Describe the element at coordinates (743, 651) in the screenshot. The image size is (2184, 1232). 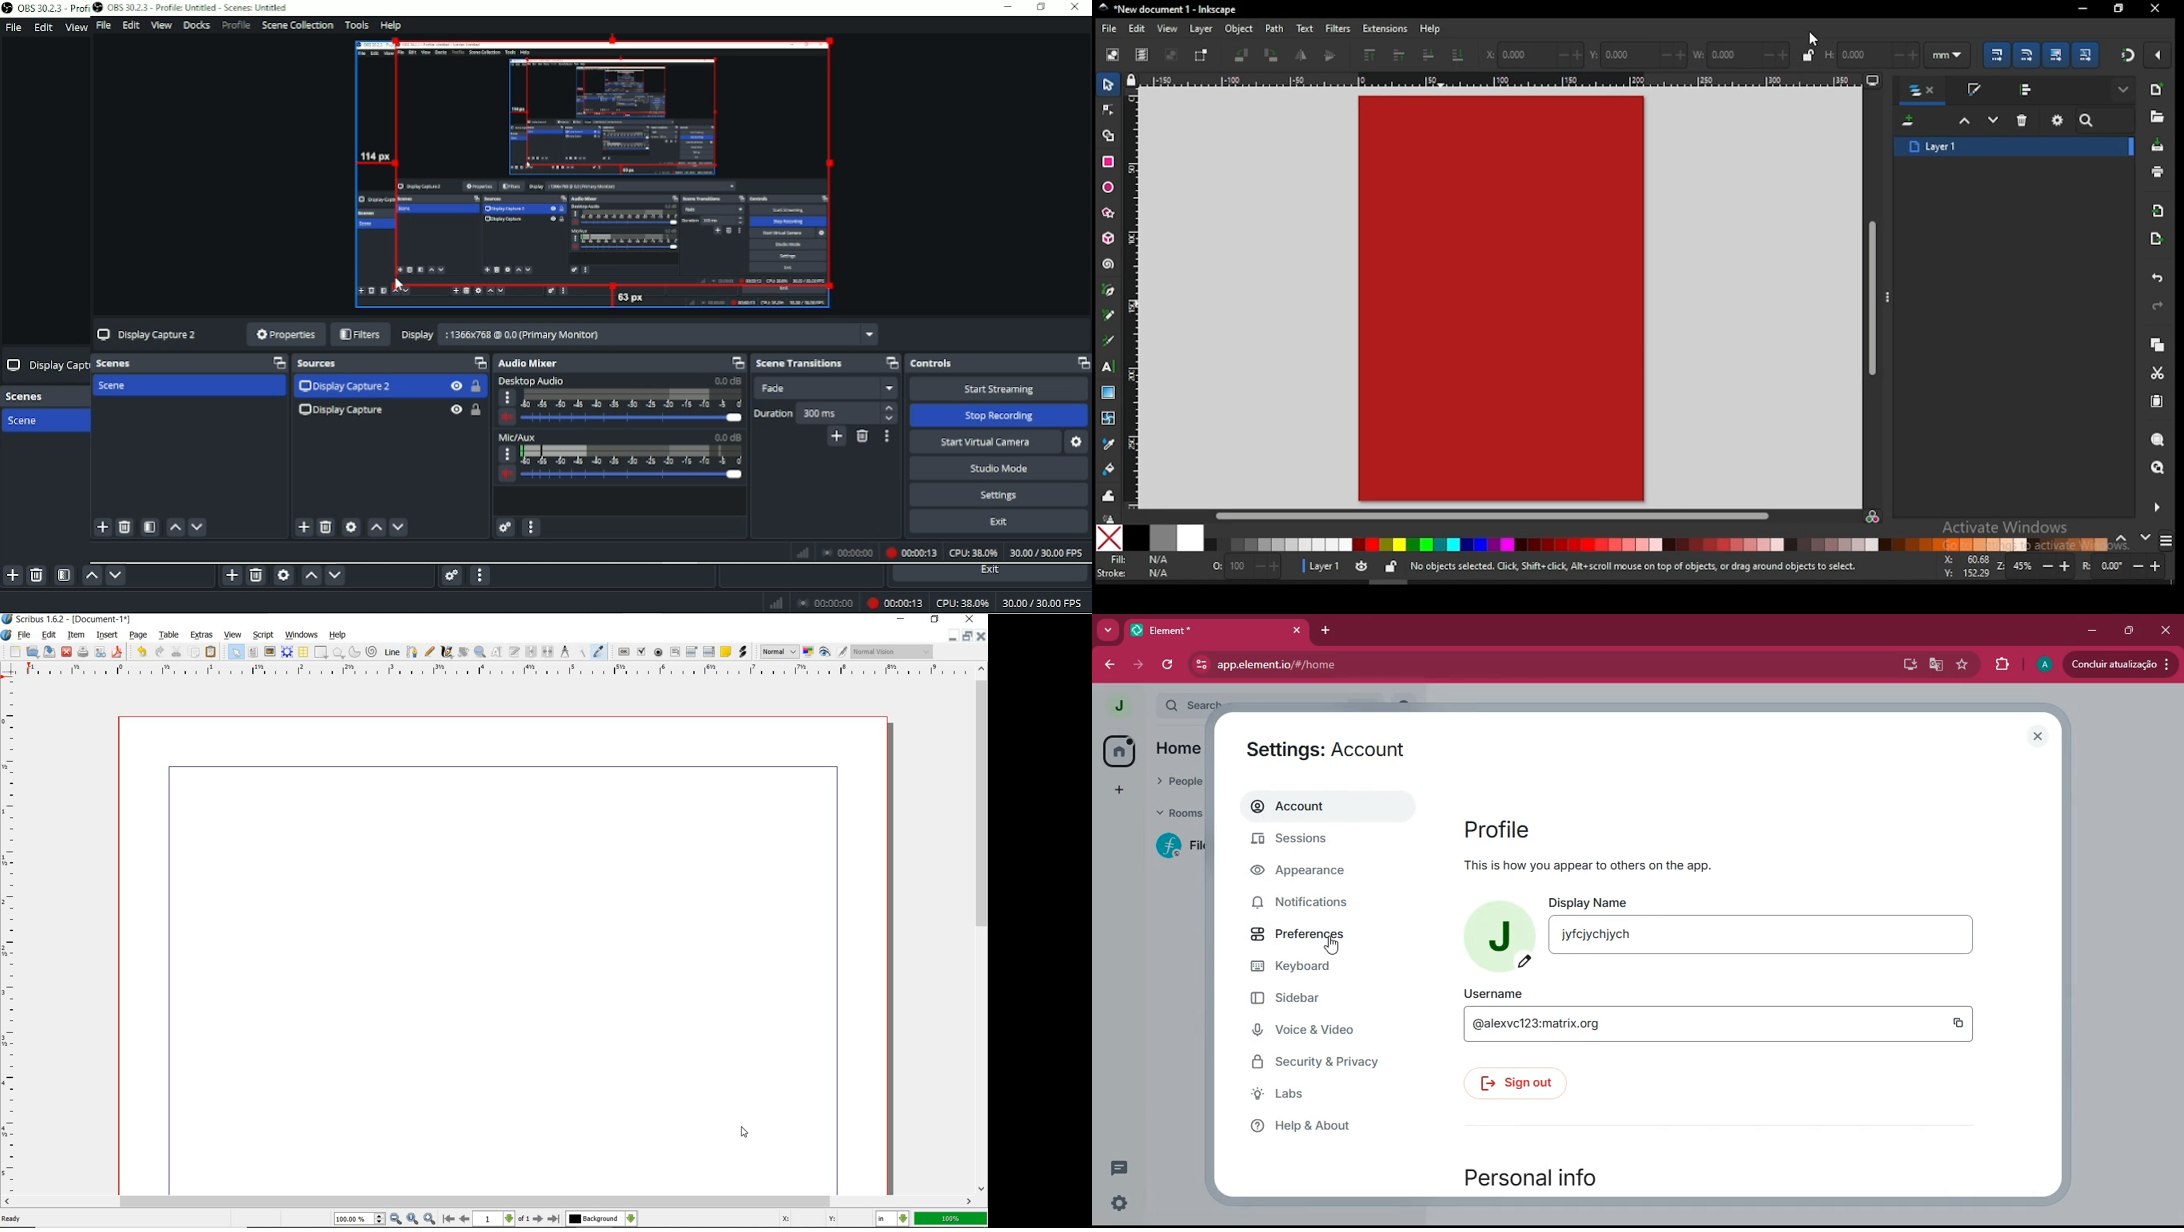
I see `link annotation` at that location.